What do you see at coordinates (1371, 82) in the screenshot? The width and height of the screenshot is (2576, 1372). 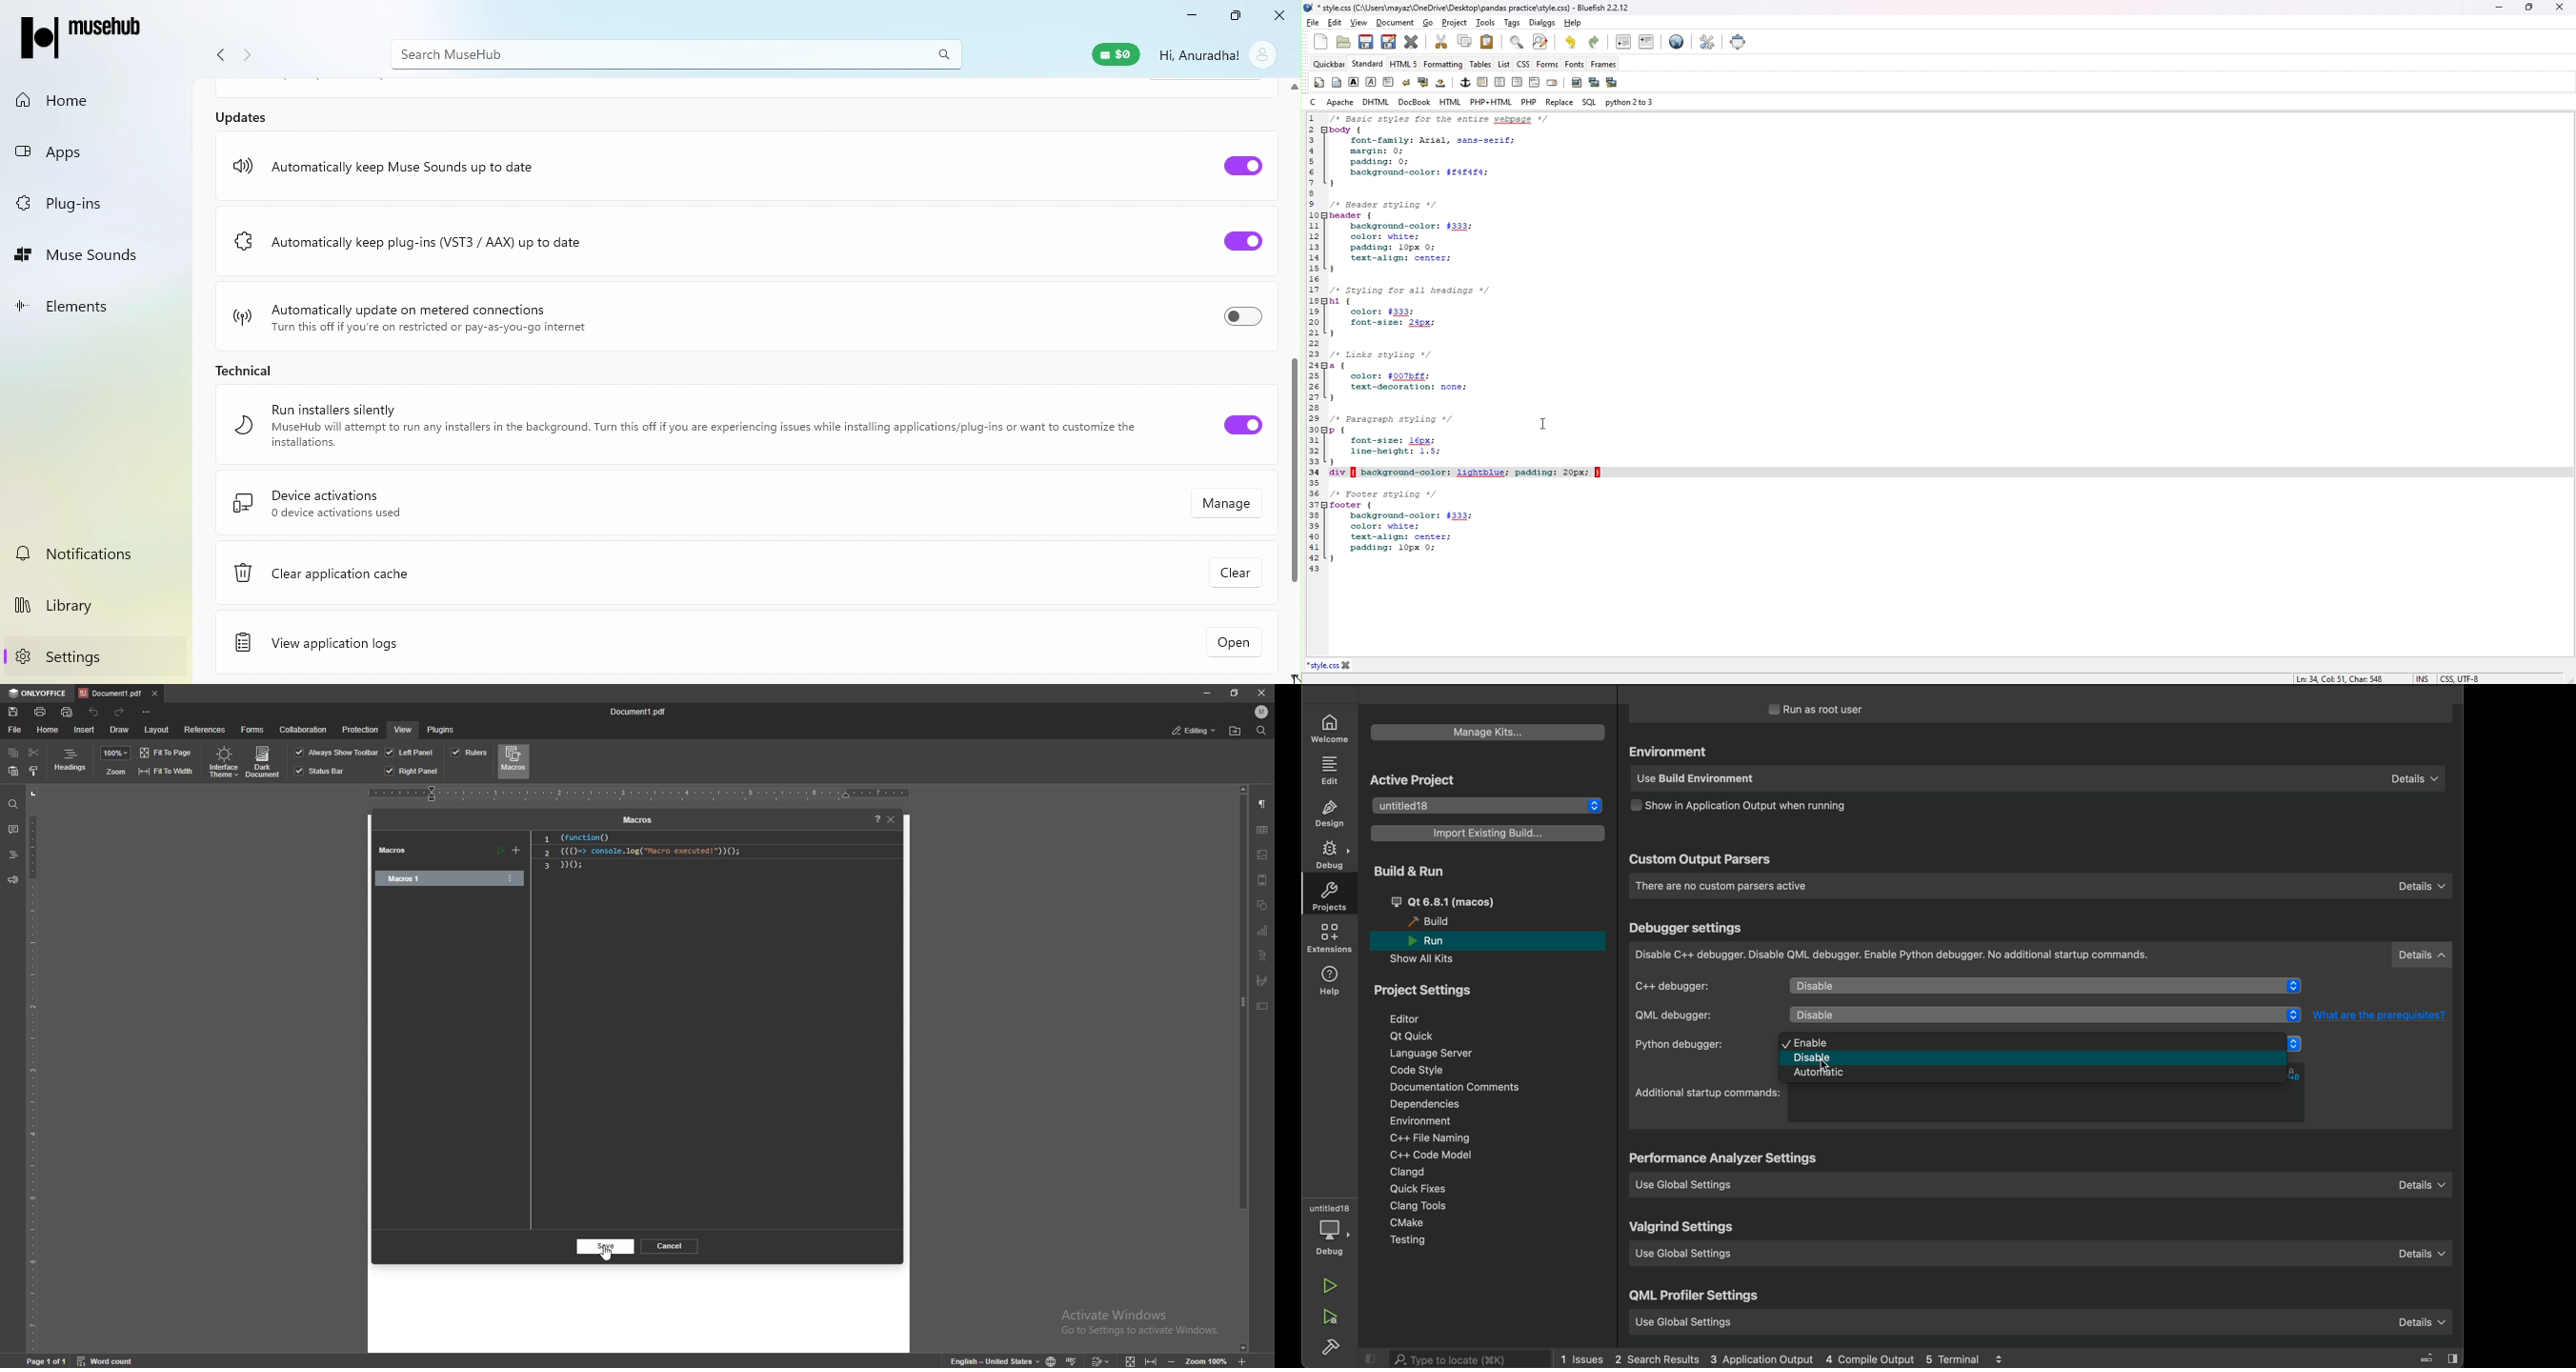 I see `italic` at bounding box center [1371, 82].